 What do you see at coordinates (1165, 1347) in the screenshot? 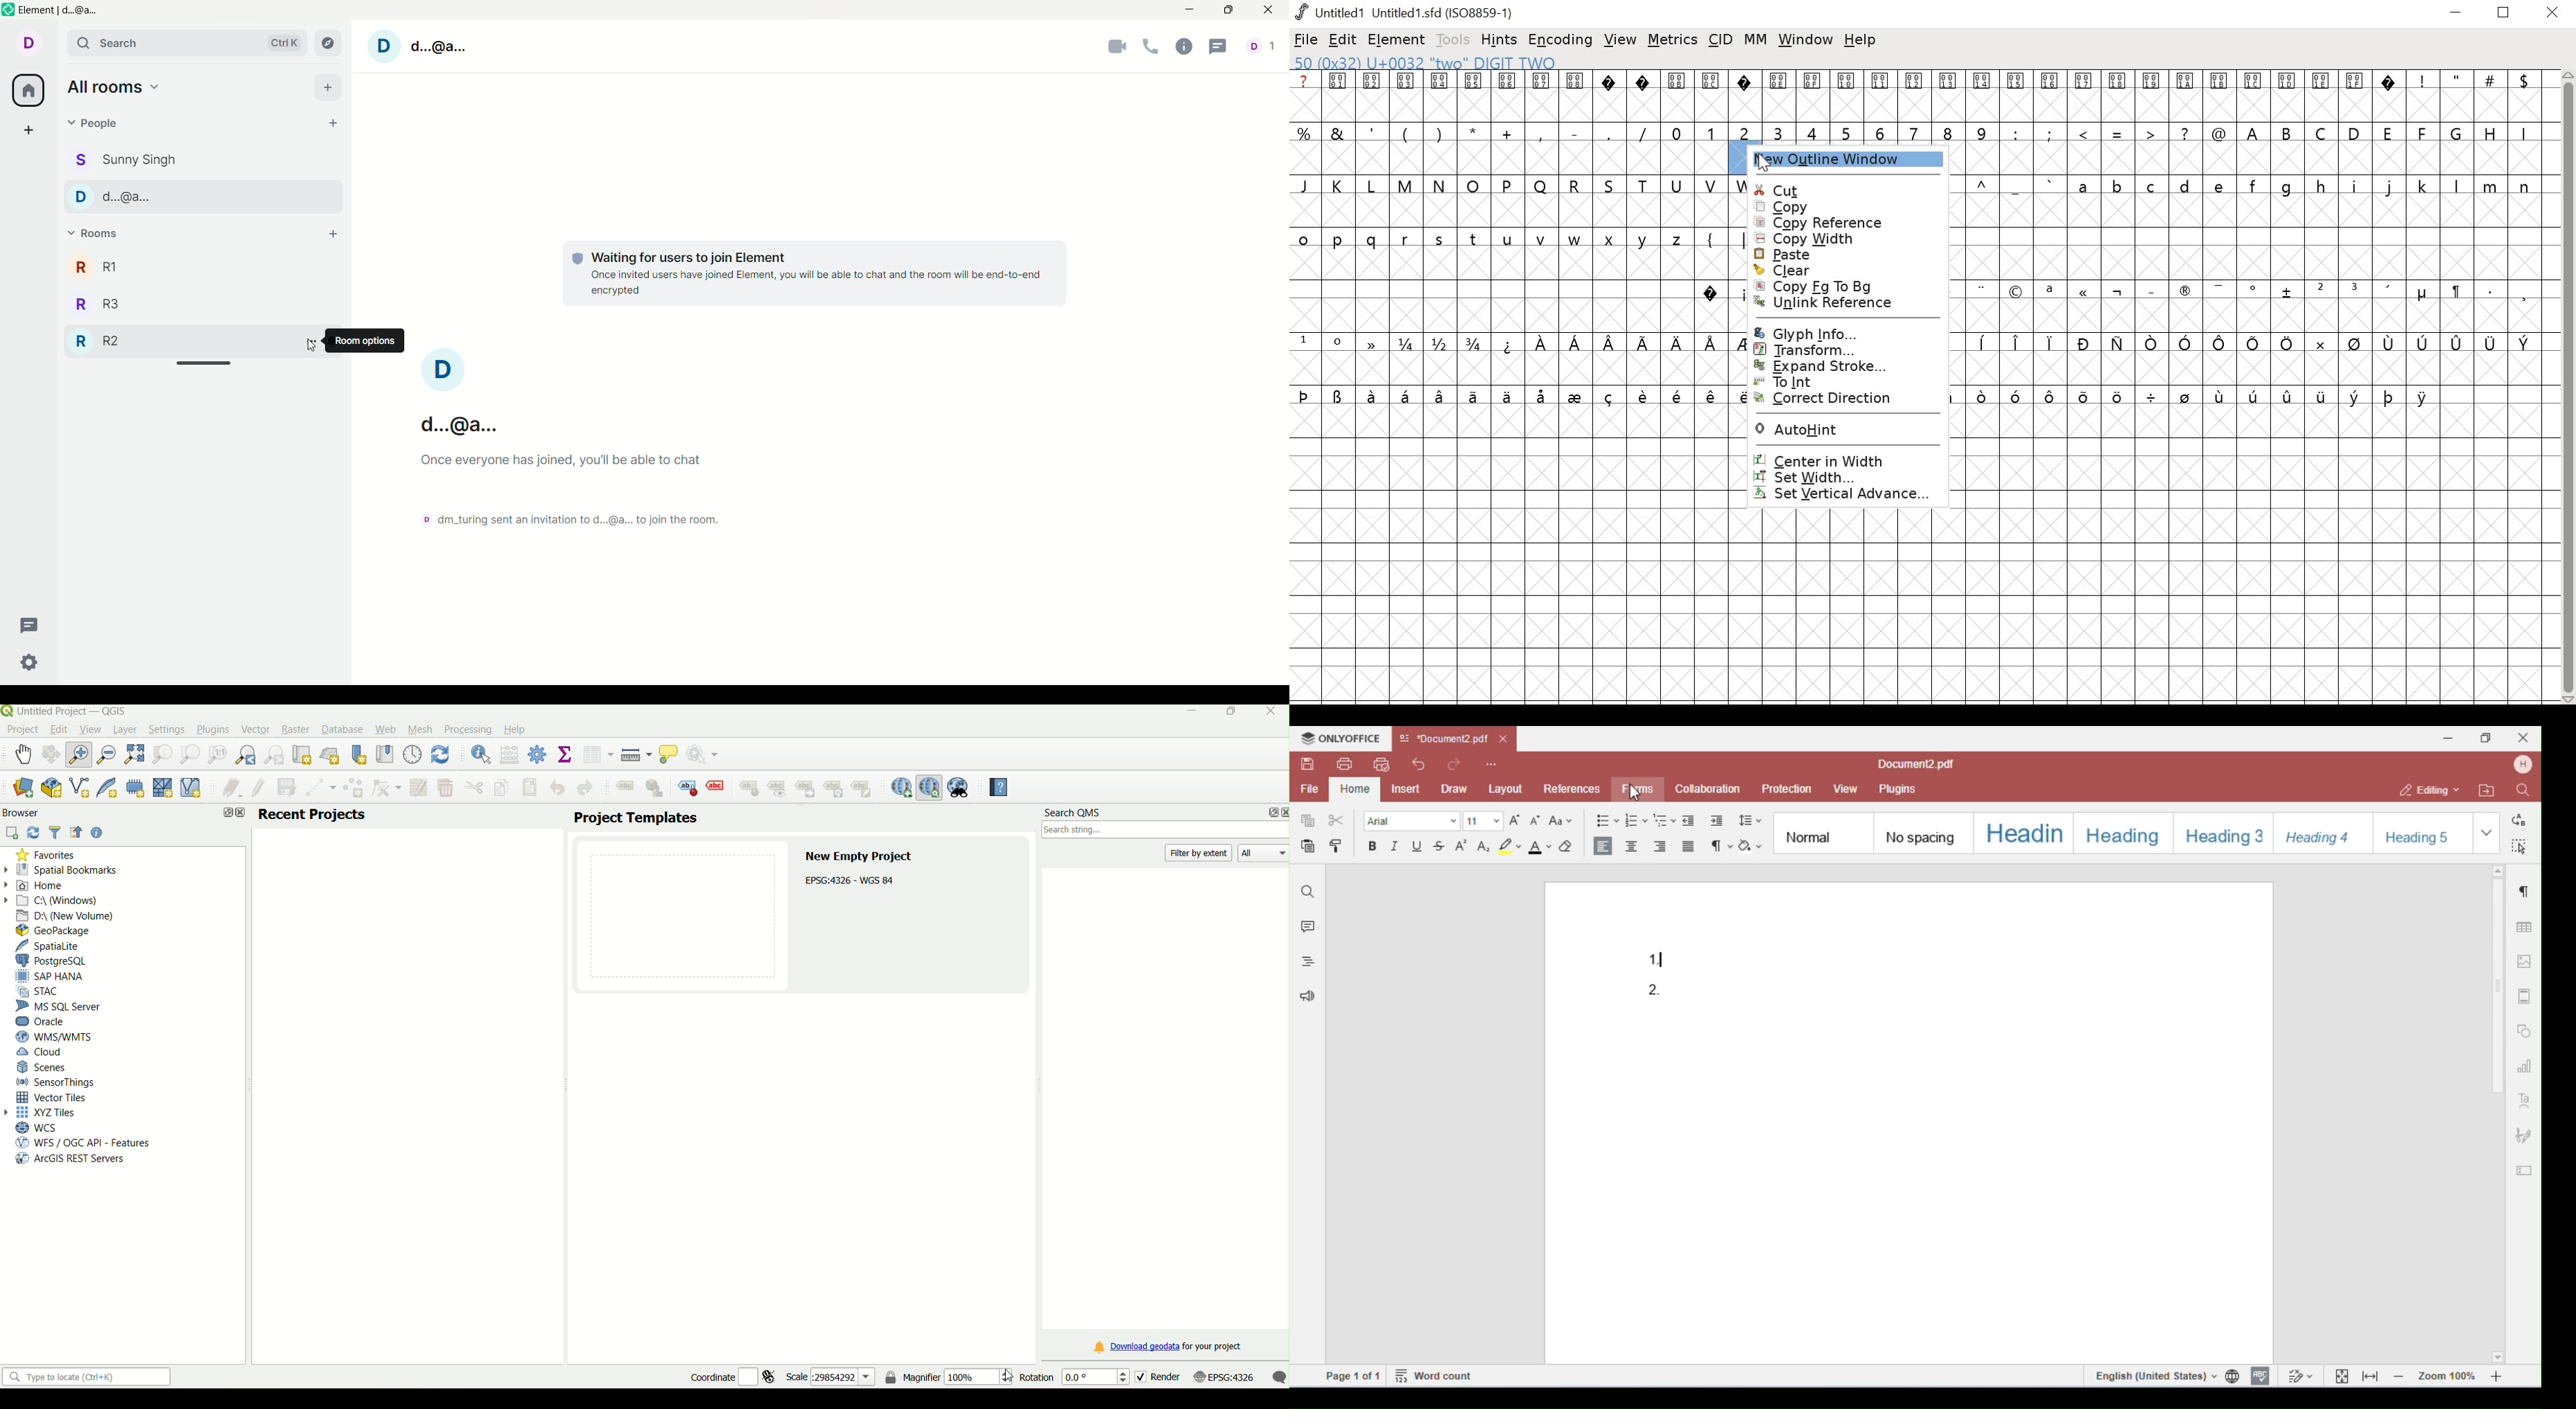
I see `download link` at bounding box center [1165, 1347].